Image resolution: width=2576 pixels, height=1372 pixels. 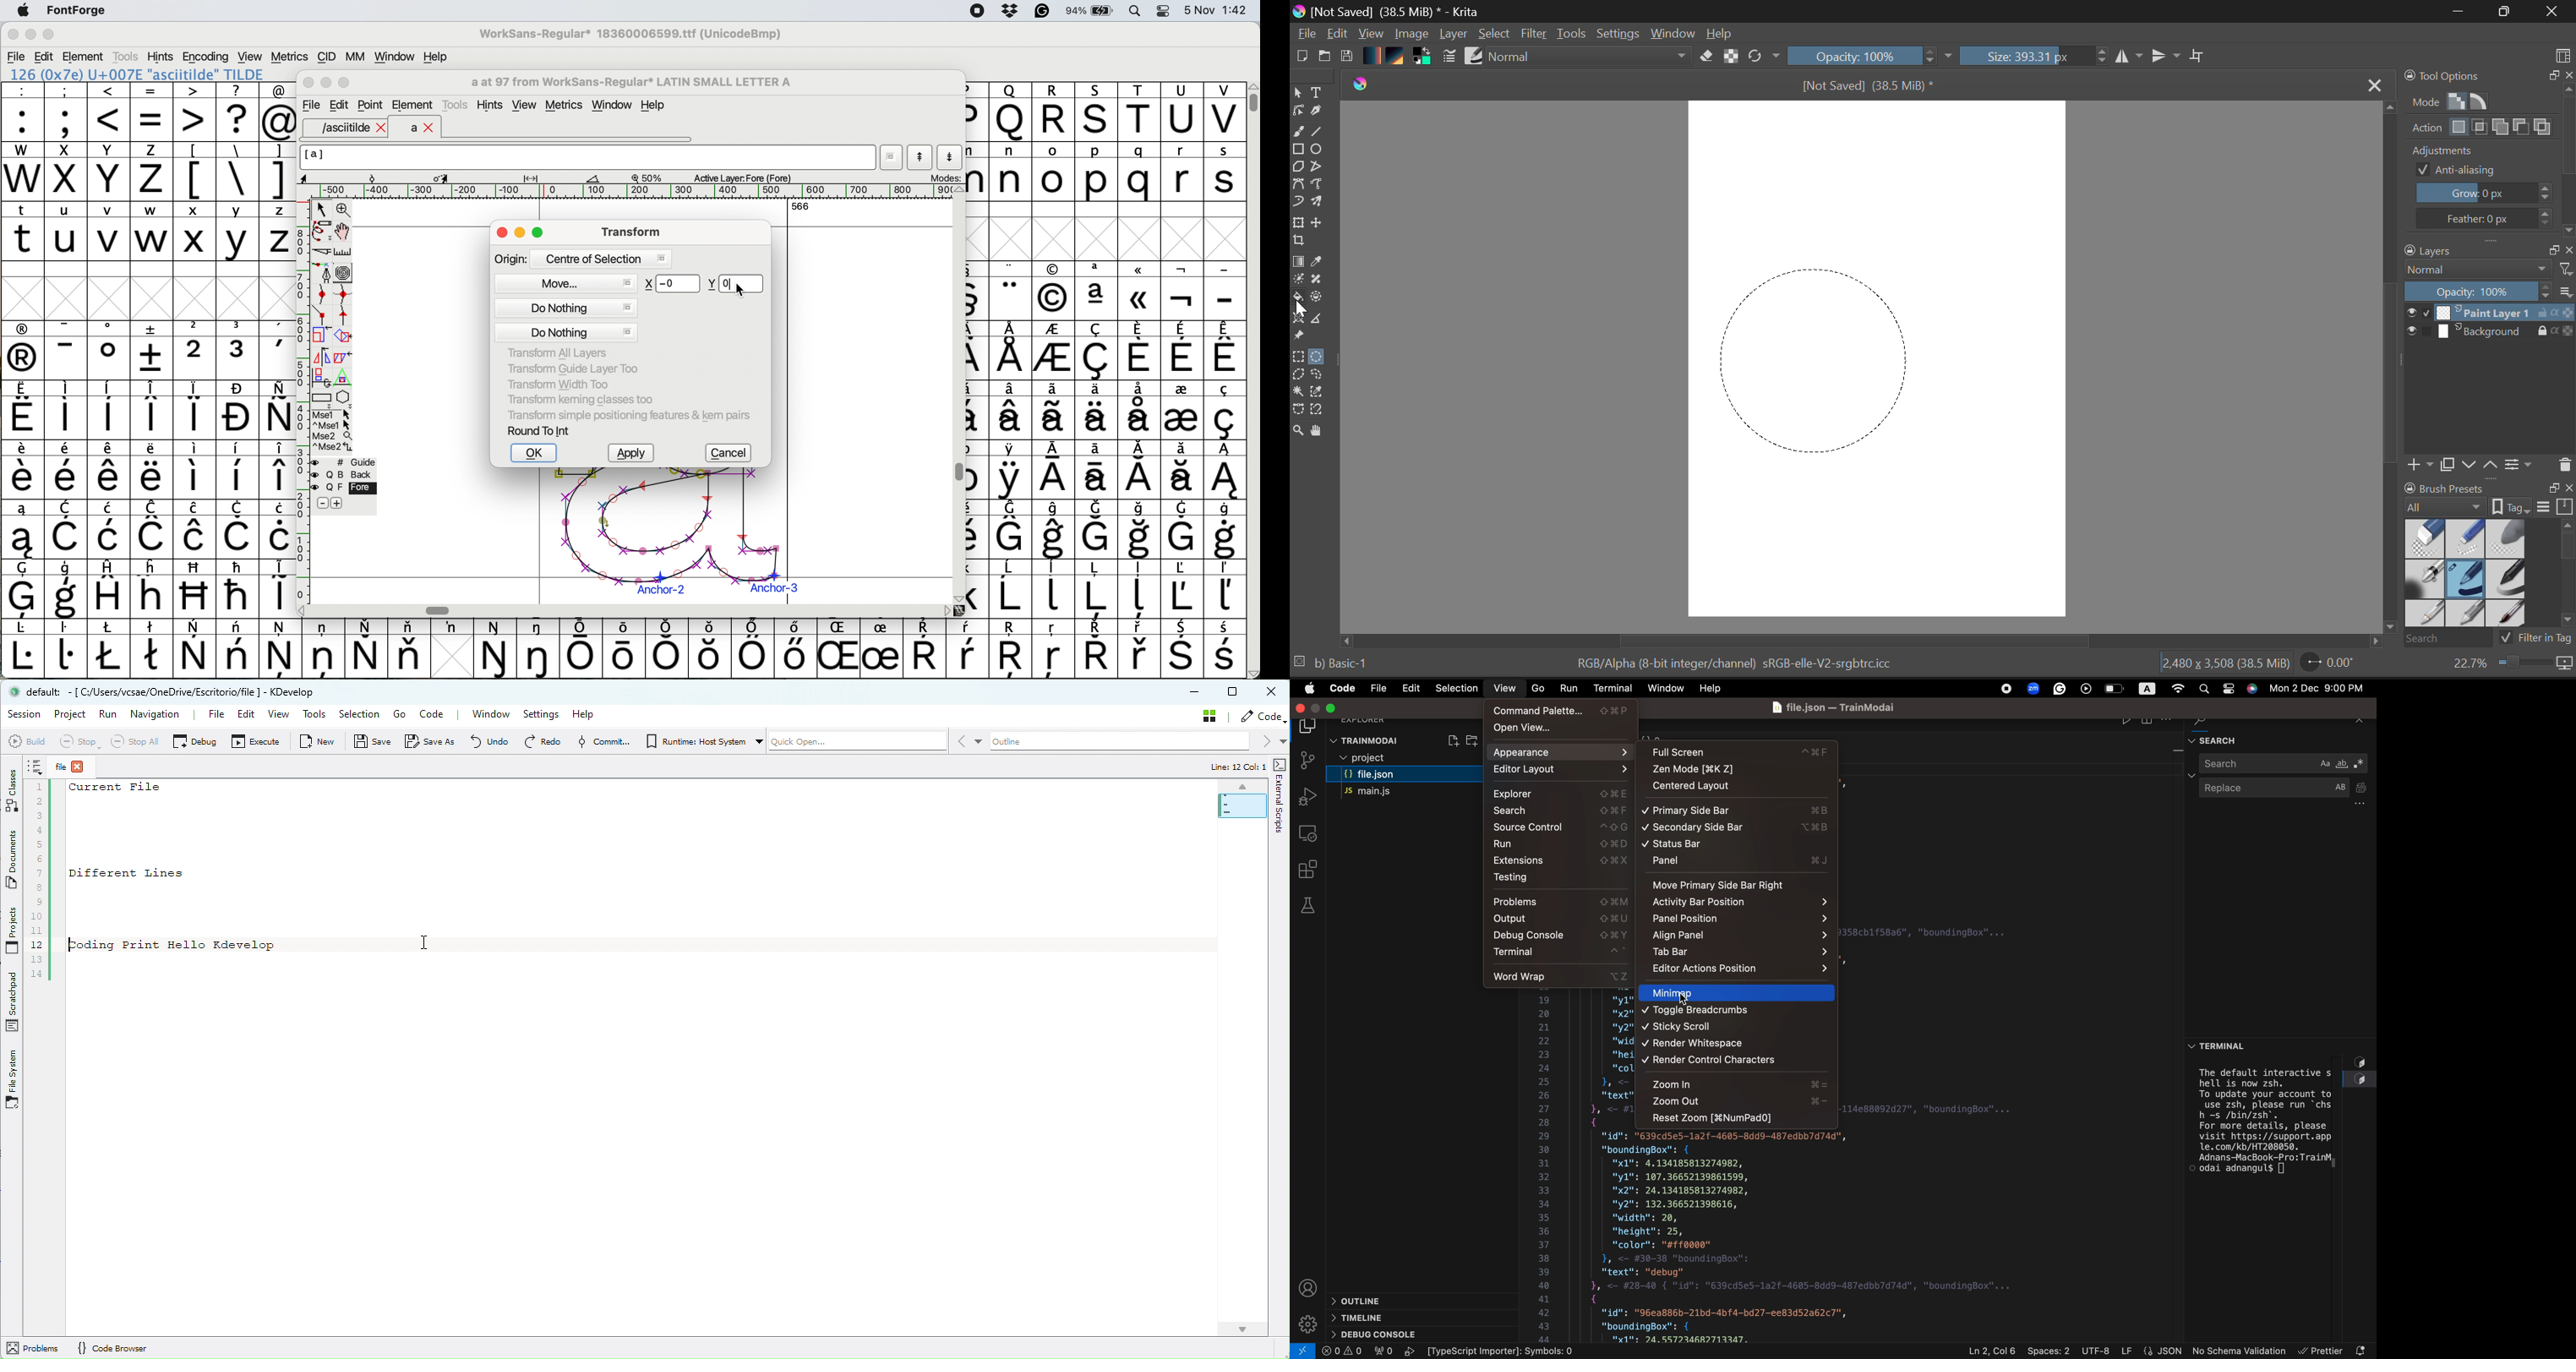 I want to click on scroll button, so click(x=958, y=598).